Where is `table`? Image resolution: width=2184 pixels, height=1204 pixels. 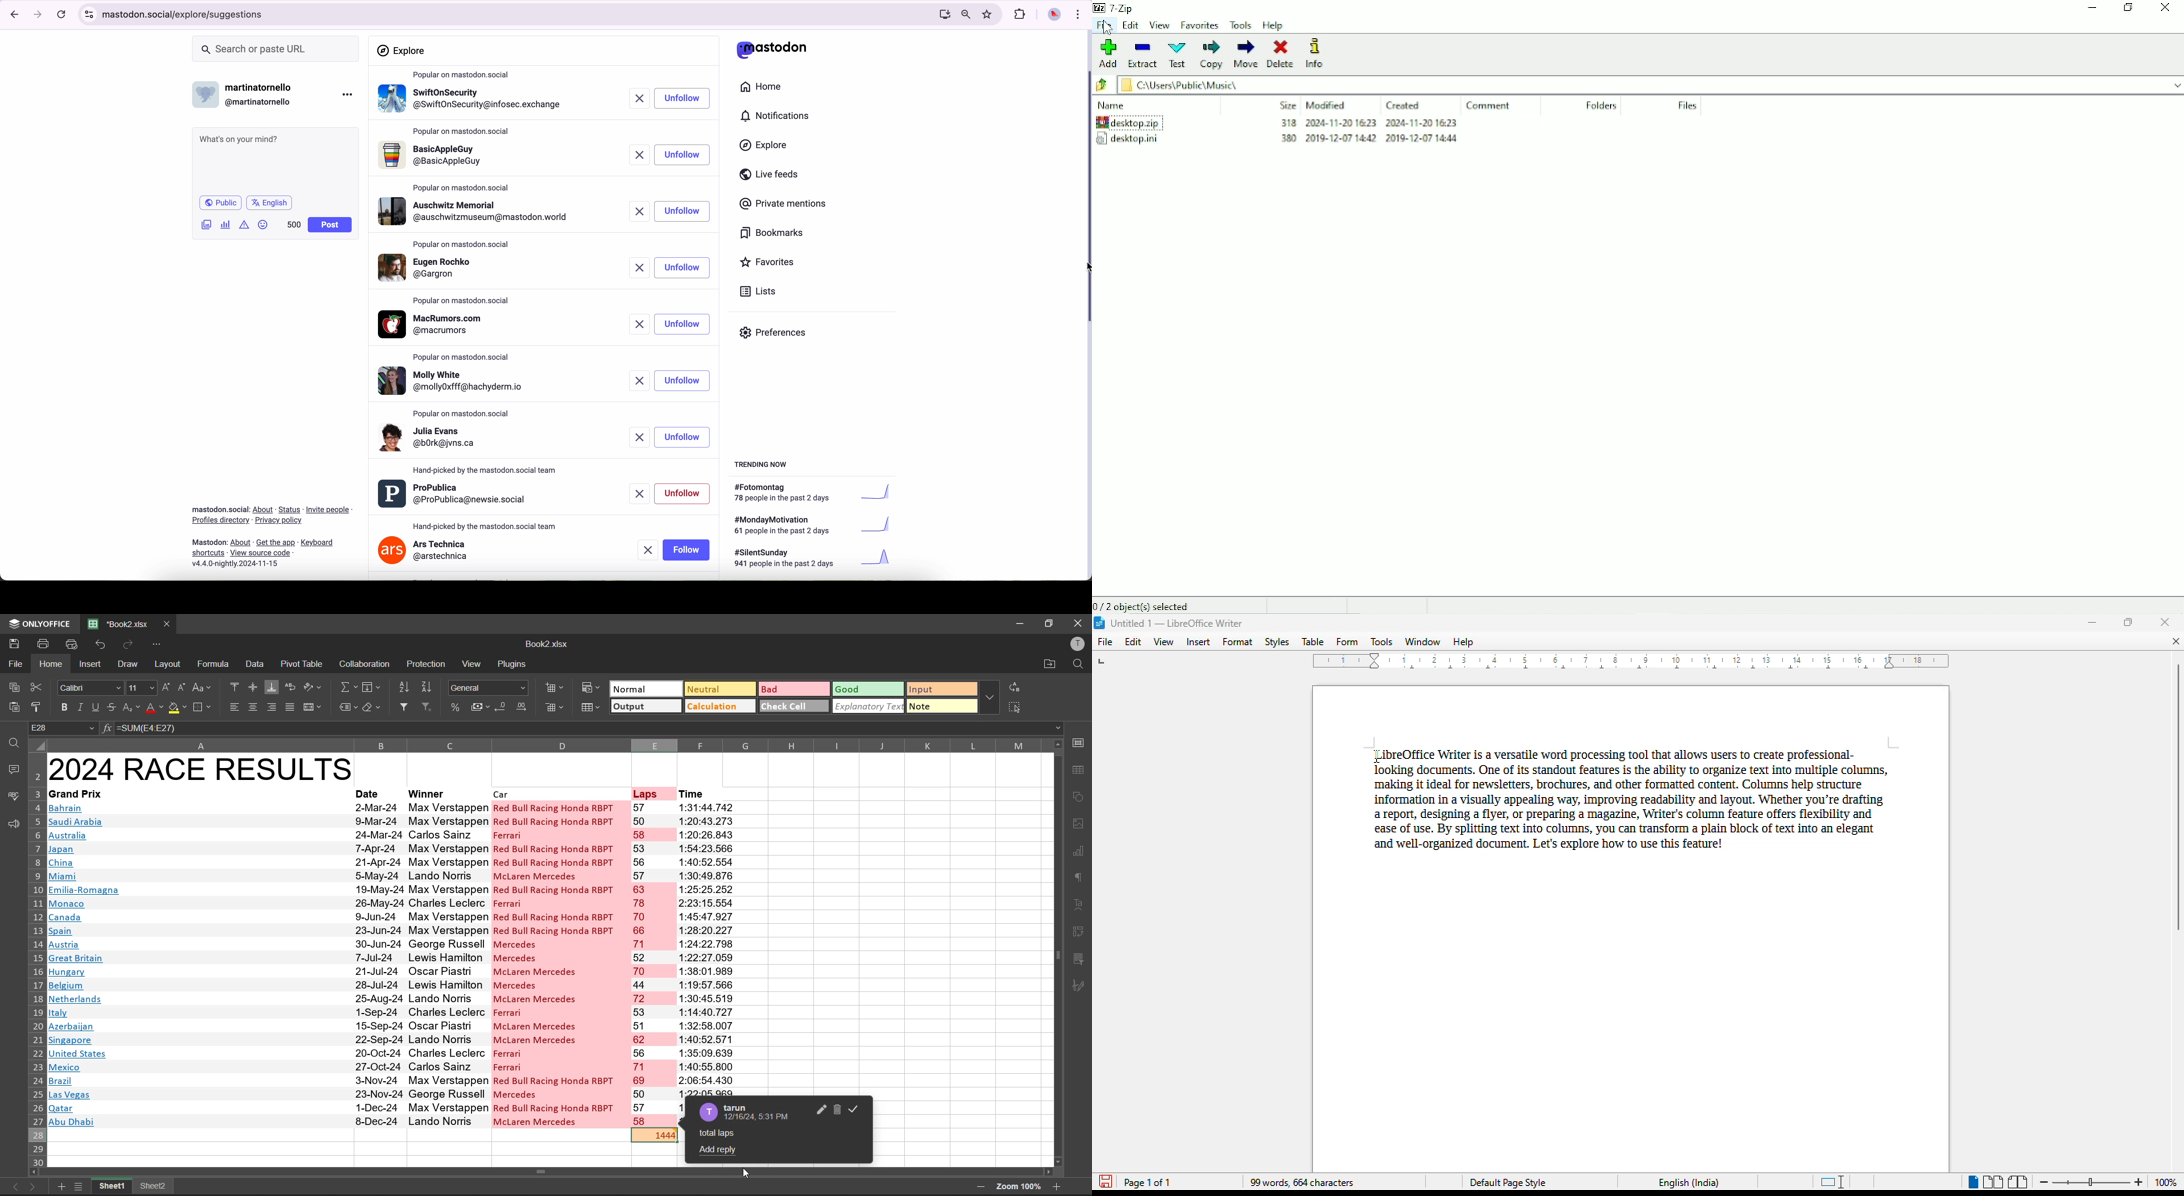
table is located at coordinates (1312, 641).